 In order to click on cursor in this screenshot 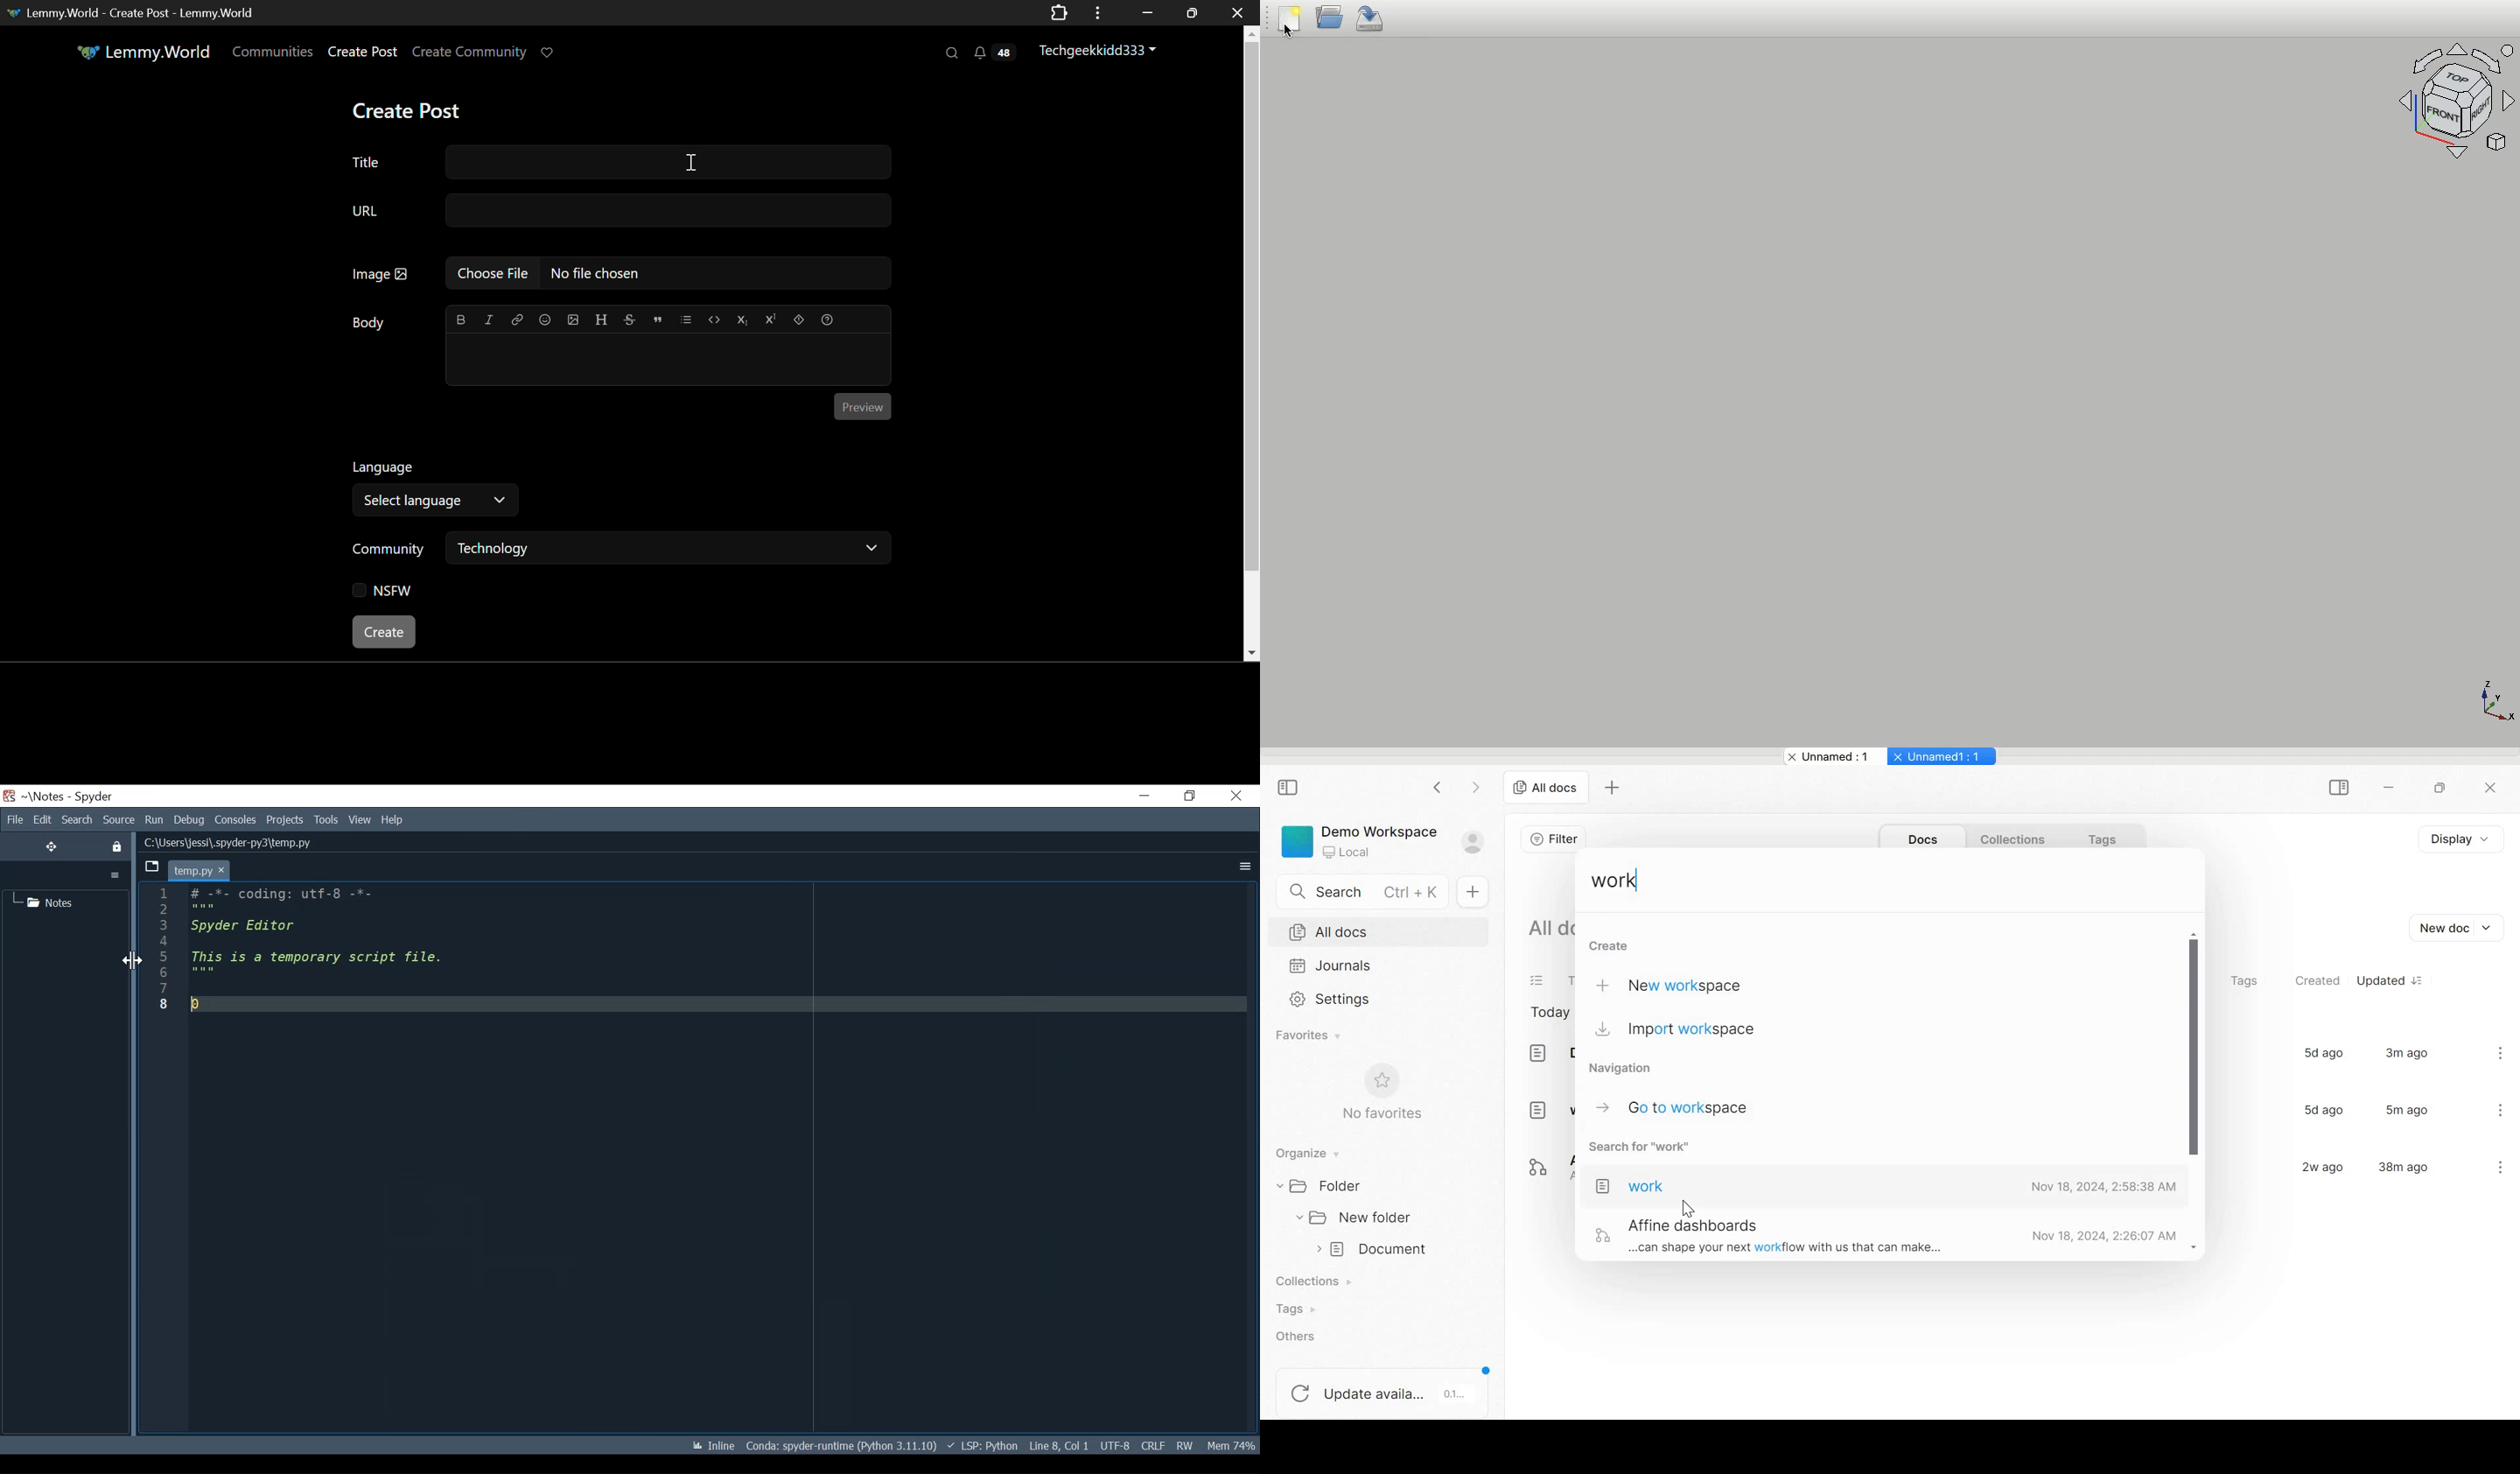, I will do `click(1687, 1207)`.